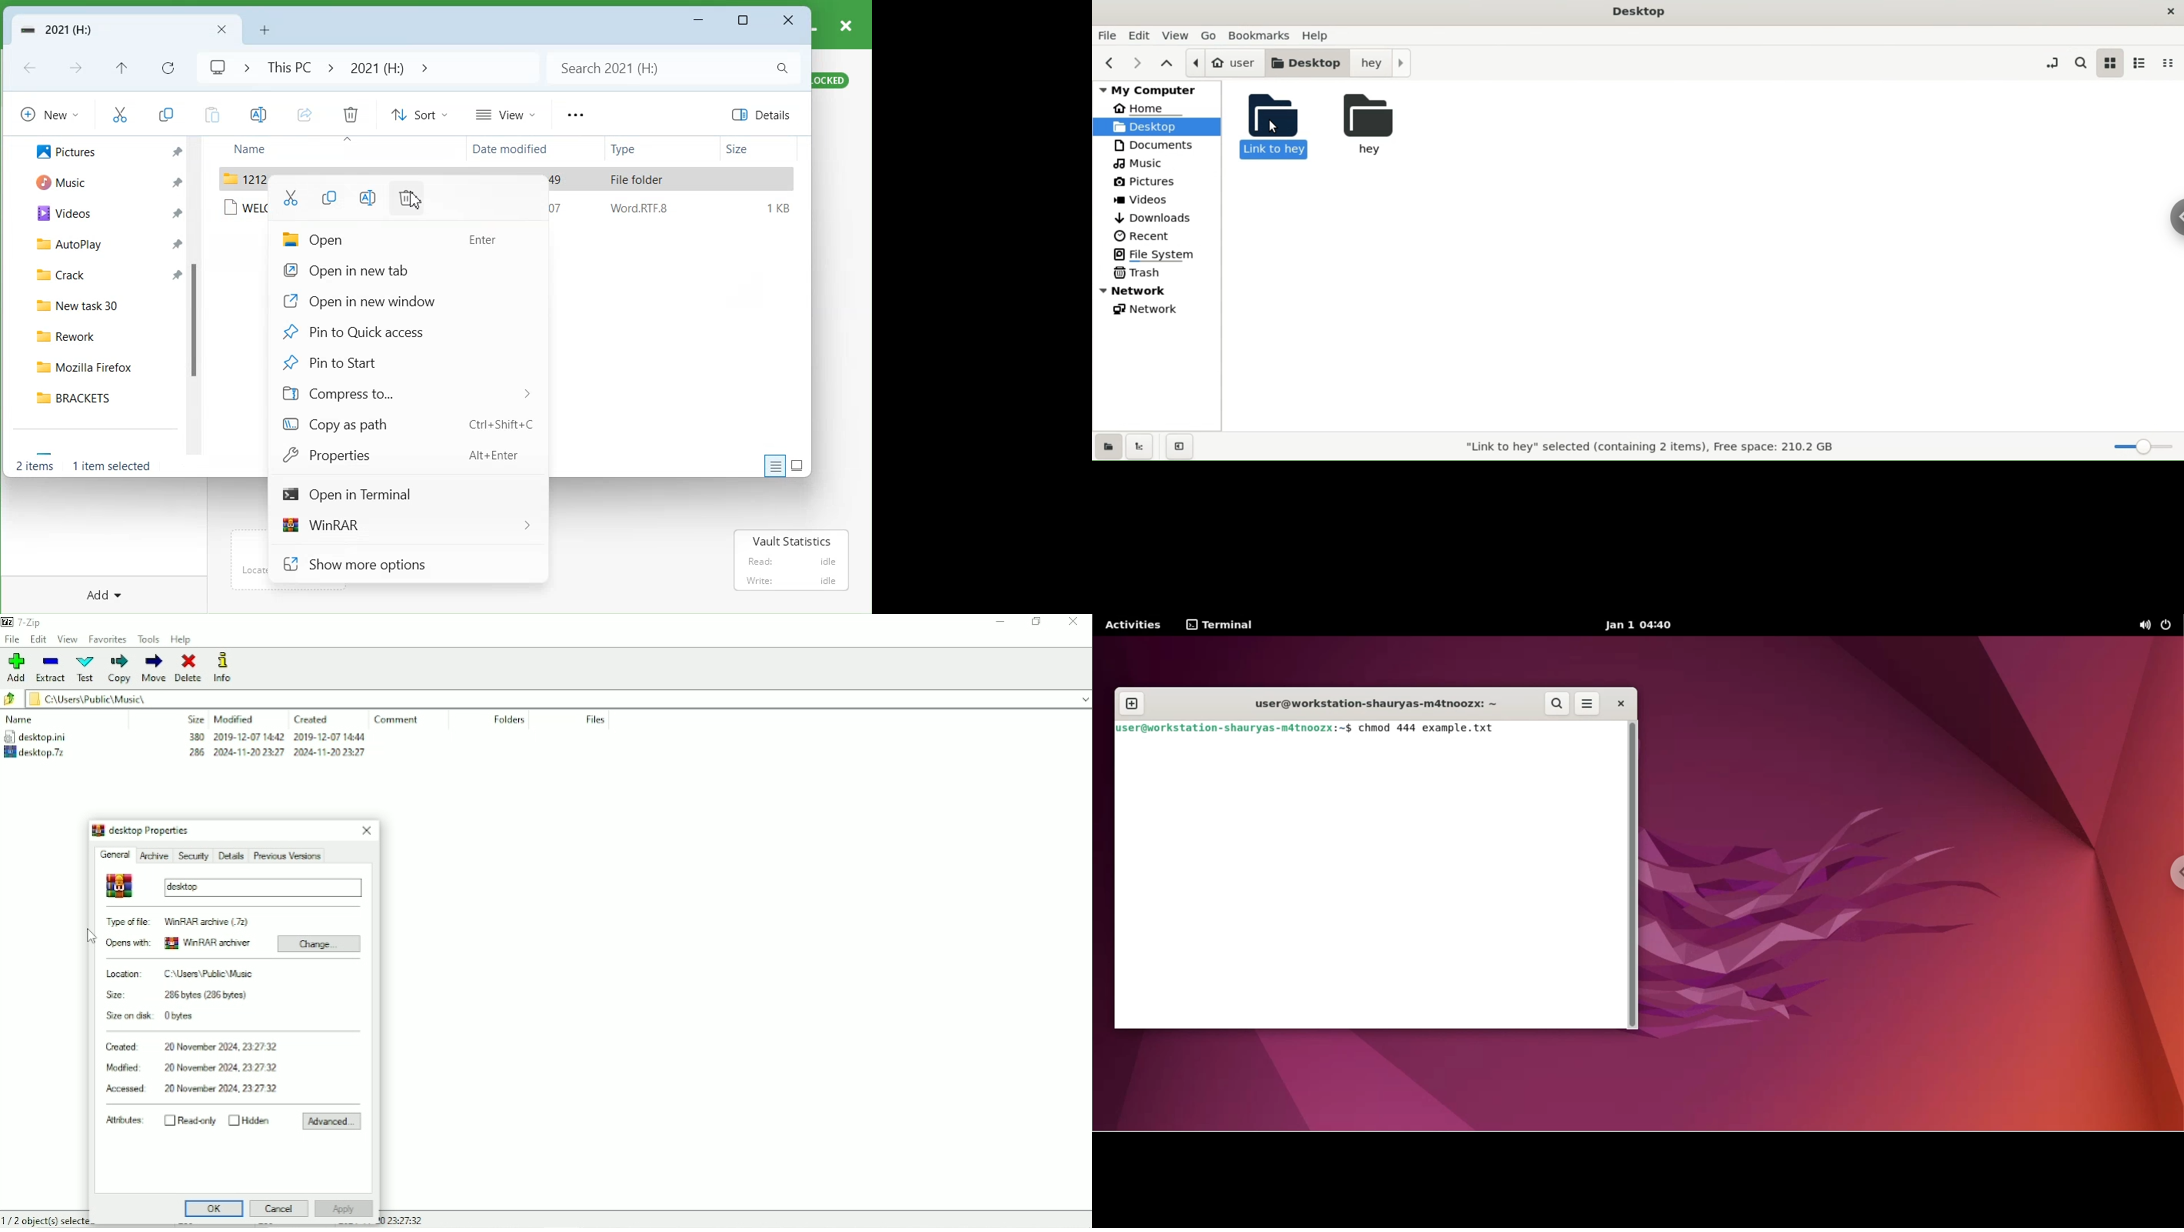 The height and width of the screenshot is (1232, 2184). Describe the element at coordinates (1380, 63) in the screenshot. I see `hey` at that location.